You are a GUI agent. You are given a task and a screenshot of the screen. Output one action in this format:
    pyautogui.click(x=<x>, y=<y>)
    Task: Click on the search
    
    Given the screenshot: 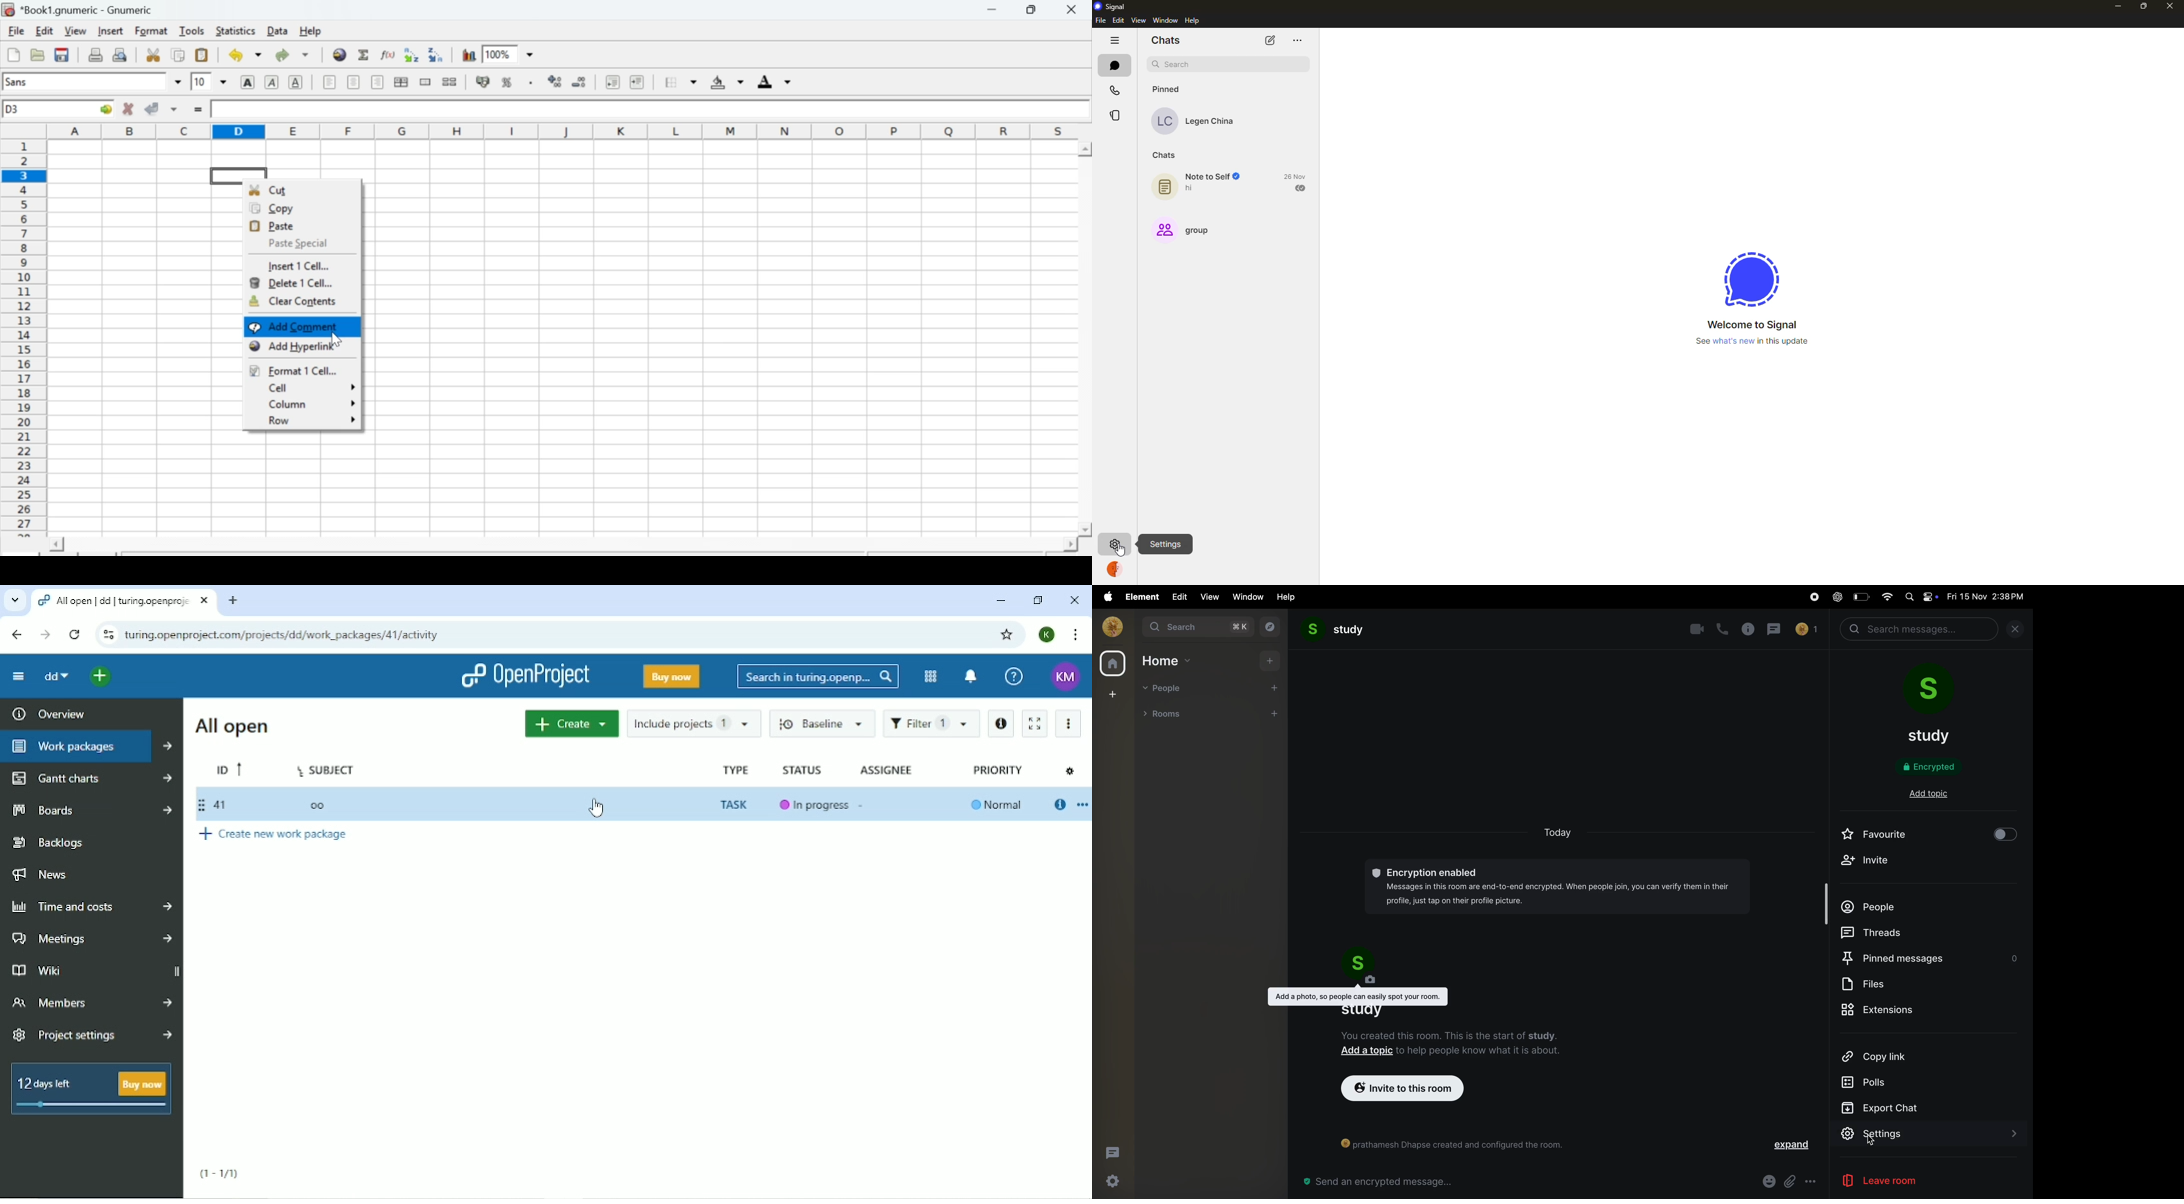 What is the action you would take?
    pyautogui.click(x=1195, y=627)
    